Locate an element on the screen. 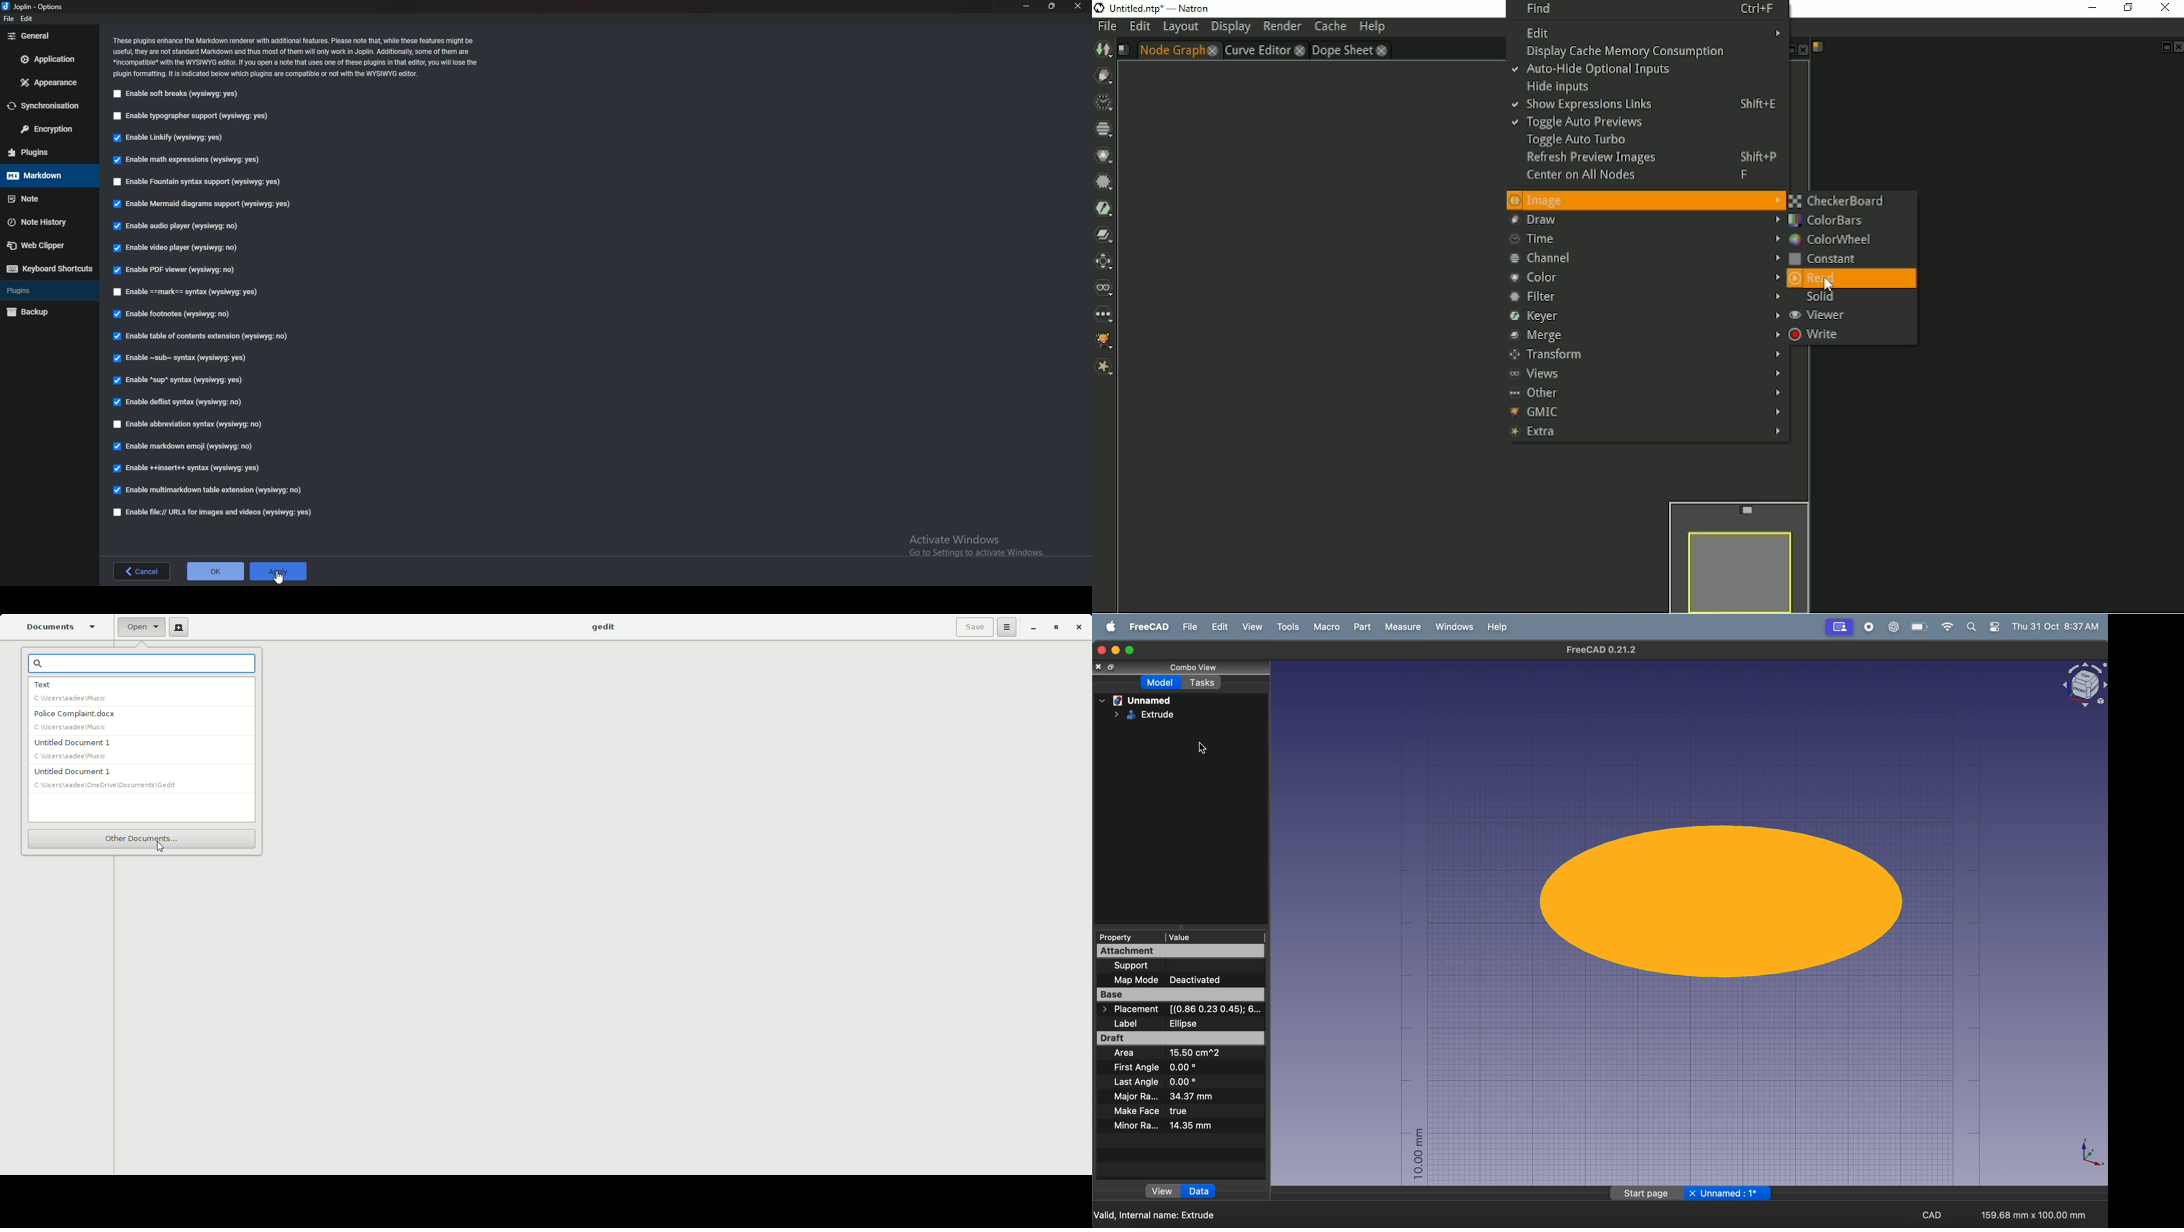  New is located at coordinates (182, 626).